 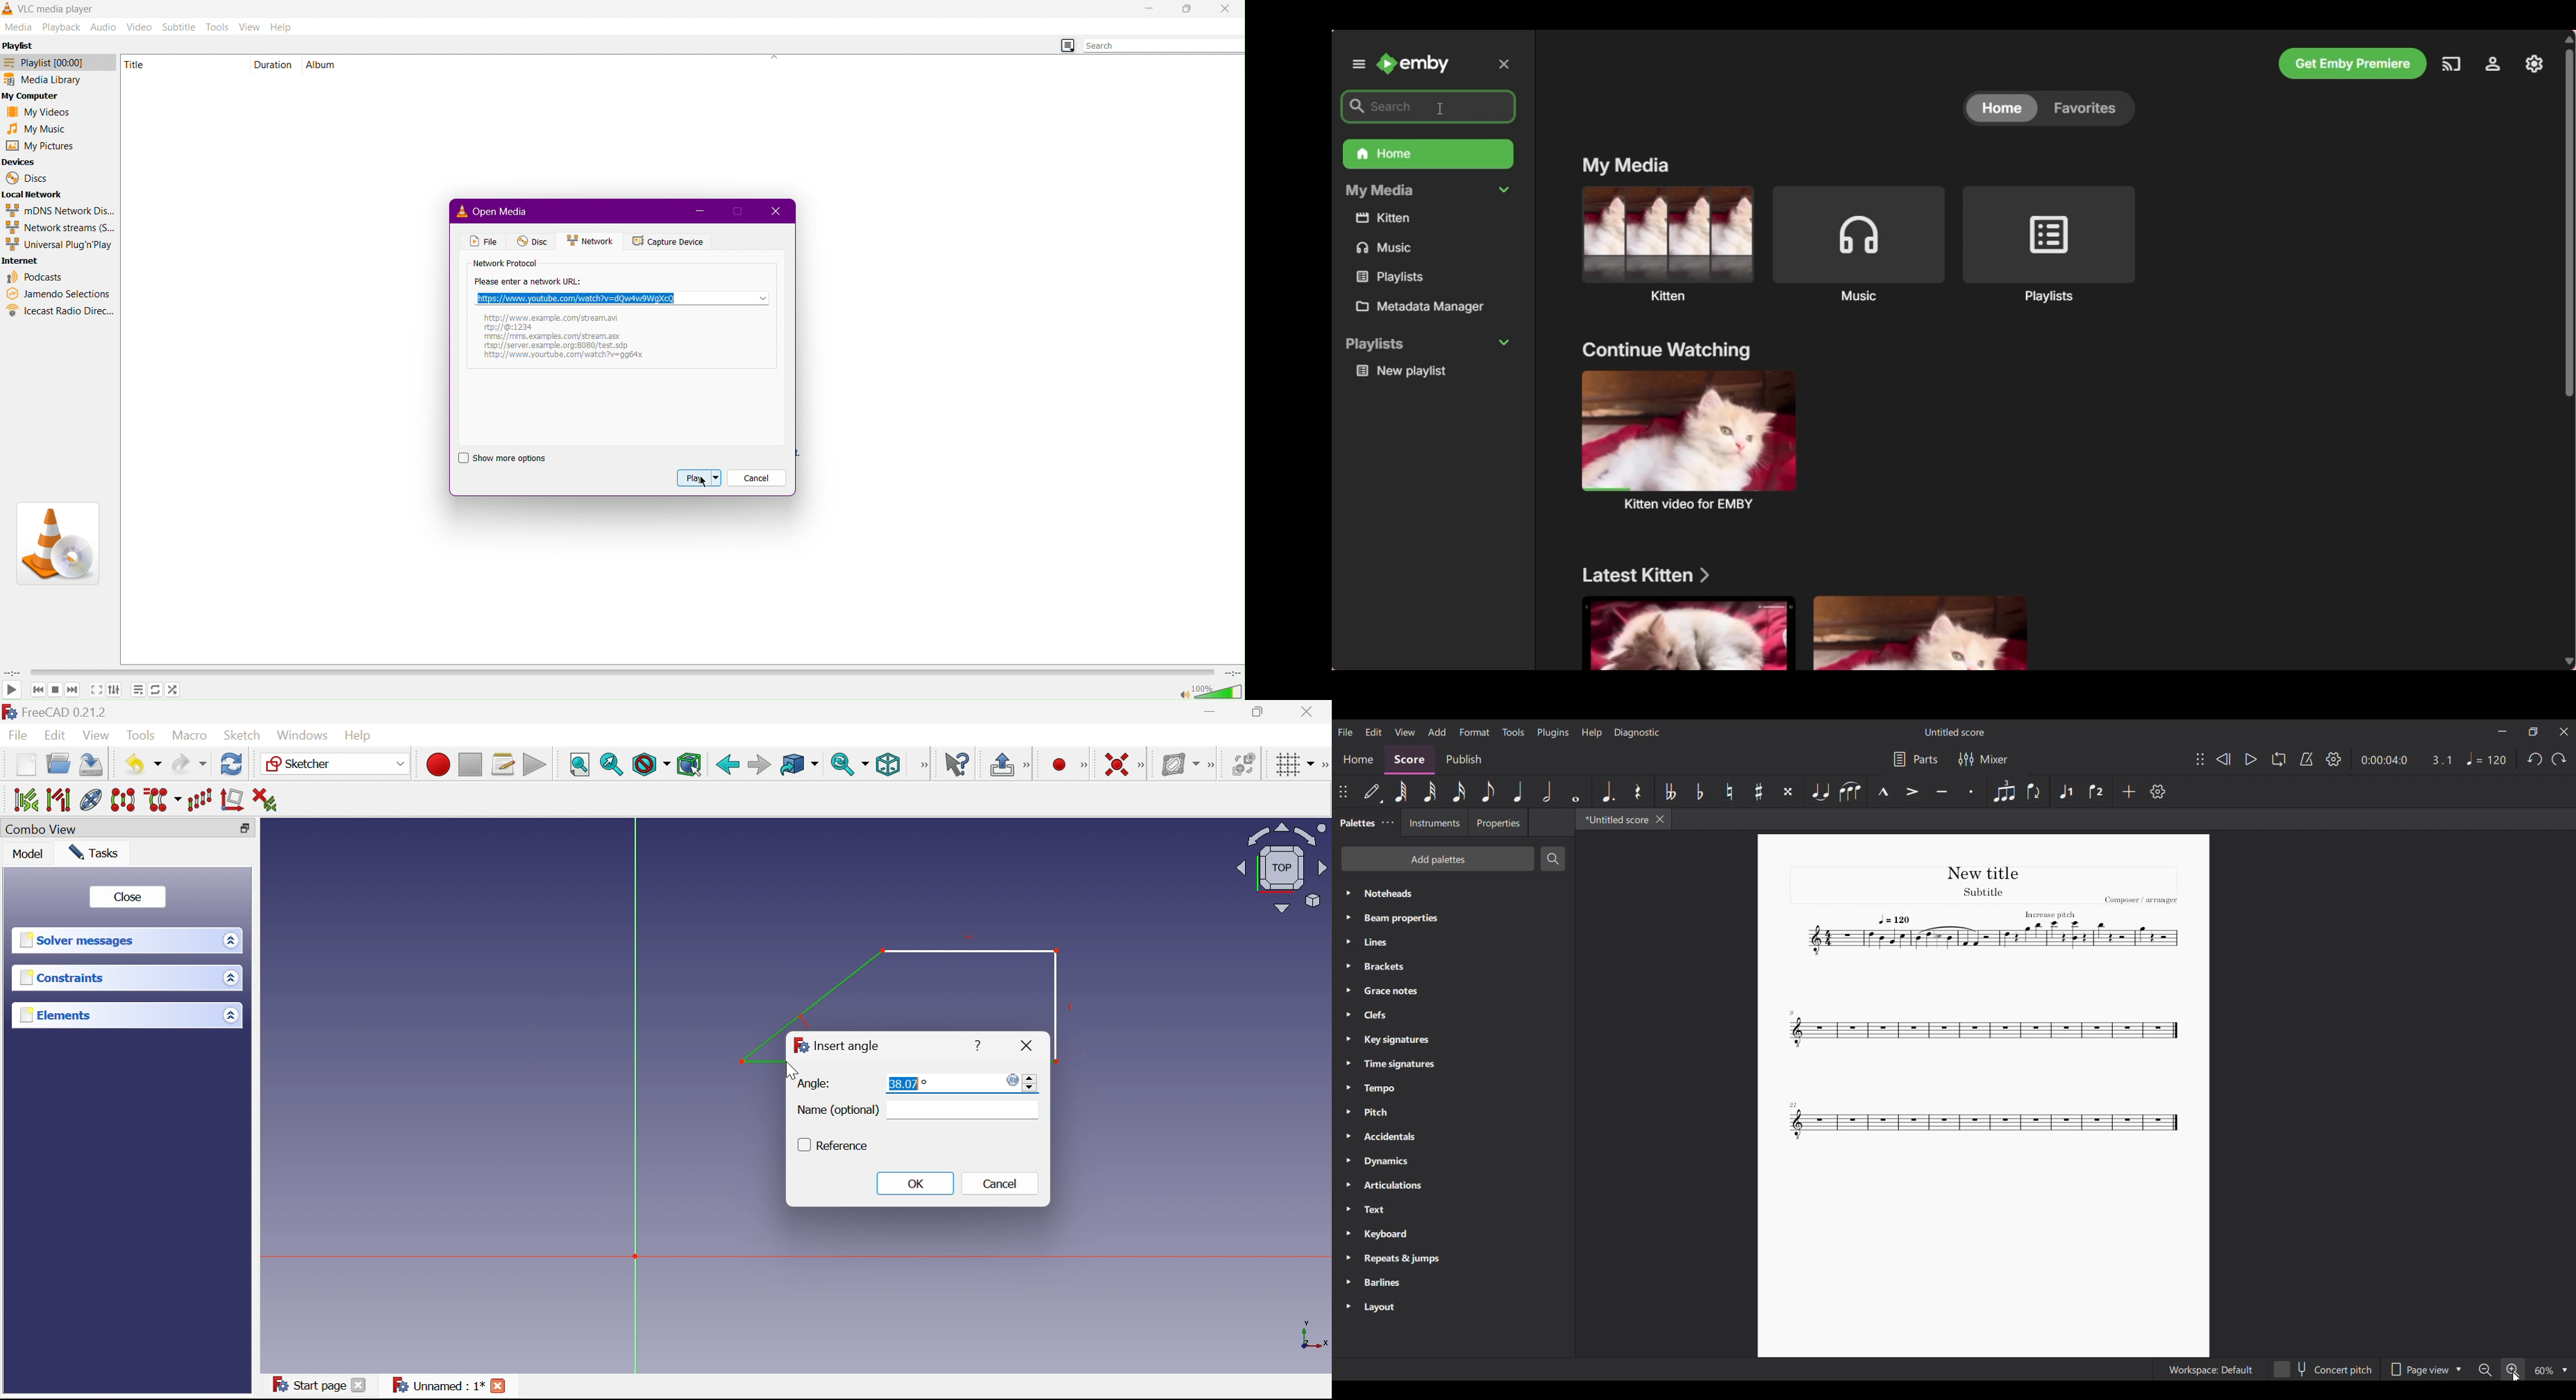 I want to click on Fit selection, so click(x=612, y=766).